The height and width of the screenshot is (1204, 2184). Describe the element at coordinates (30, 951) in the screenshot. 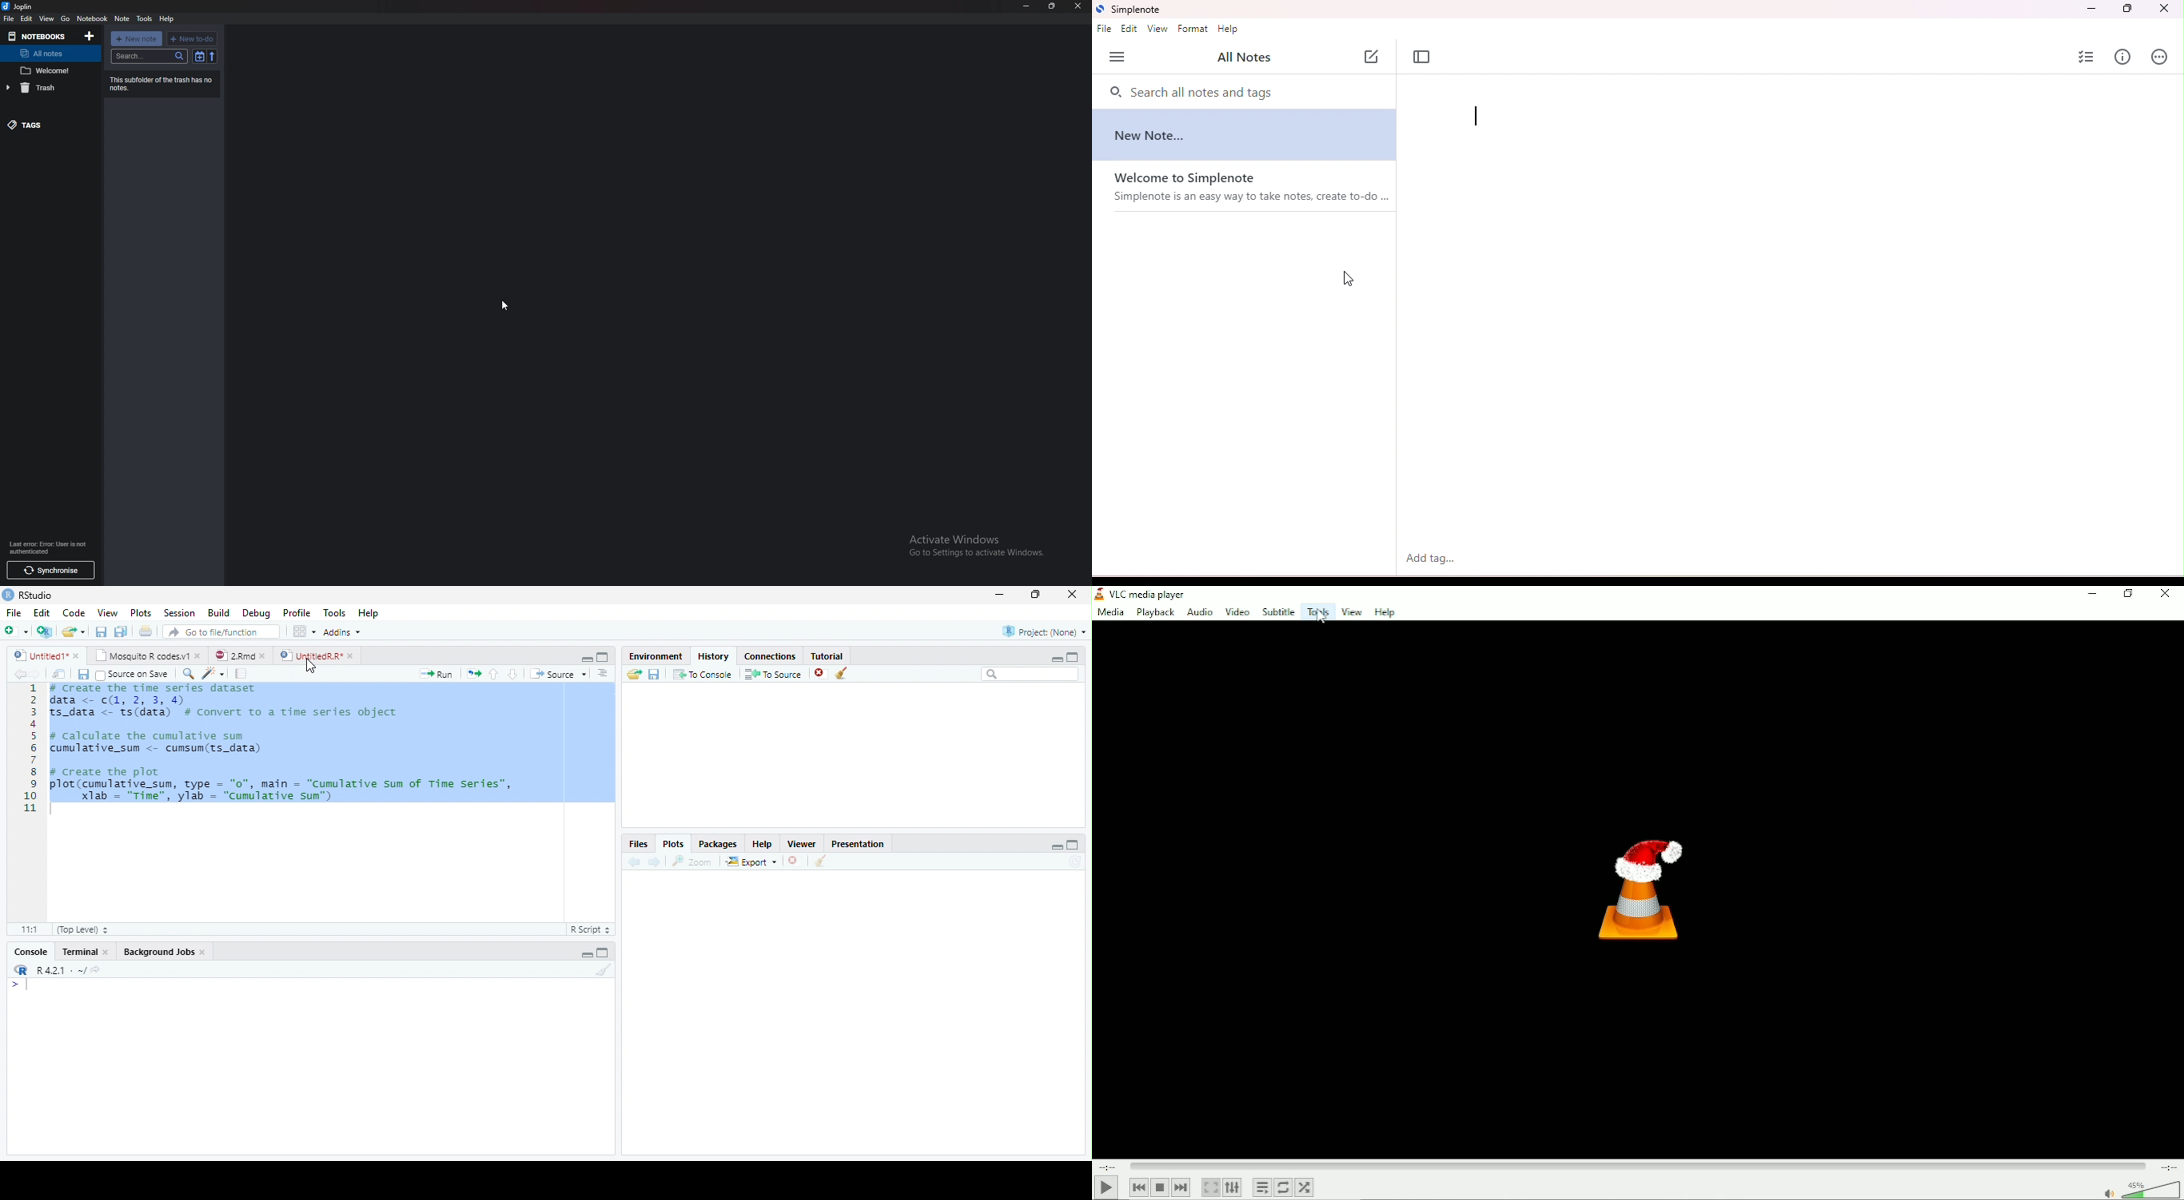

I see `Console` at that location.